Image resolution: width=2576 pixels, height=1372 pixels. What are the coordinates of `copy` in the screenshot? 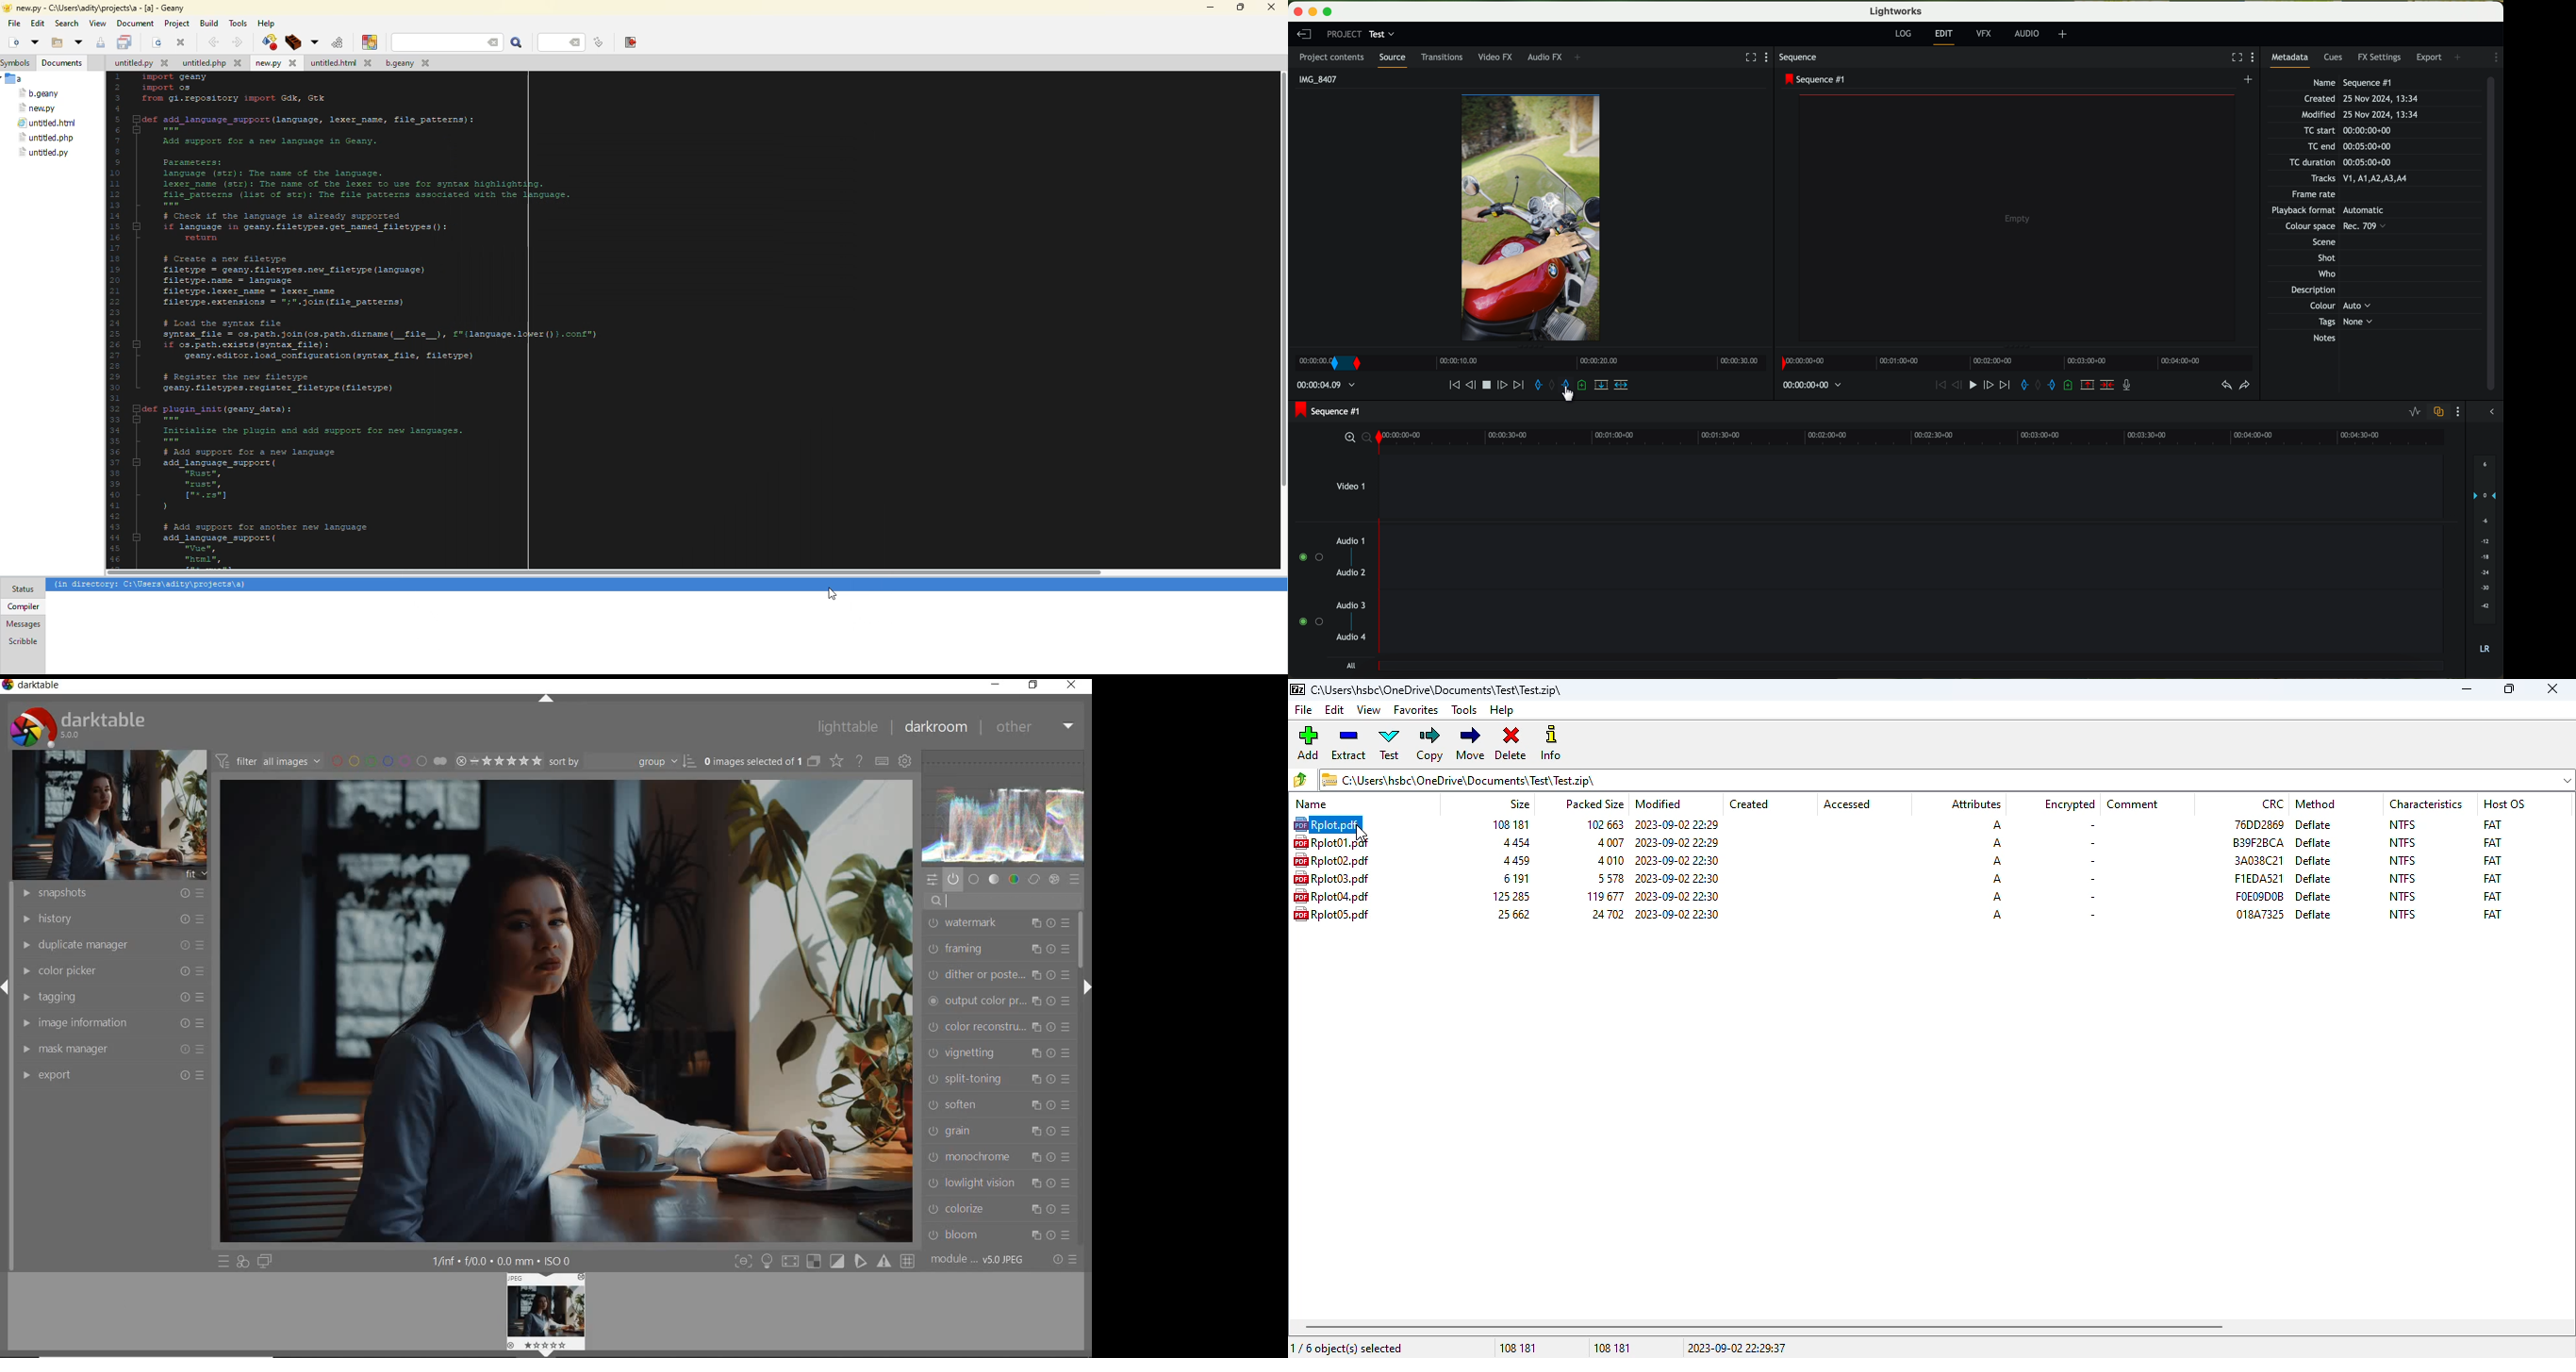 It's located at (1431, 744).